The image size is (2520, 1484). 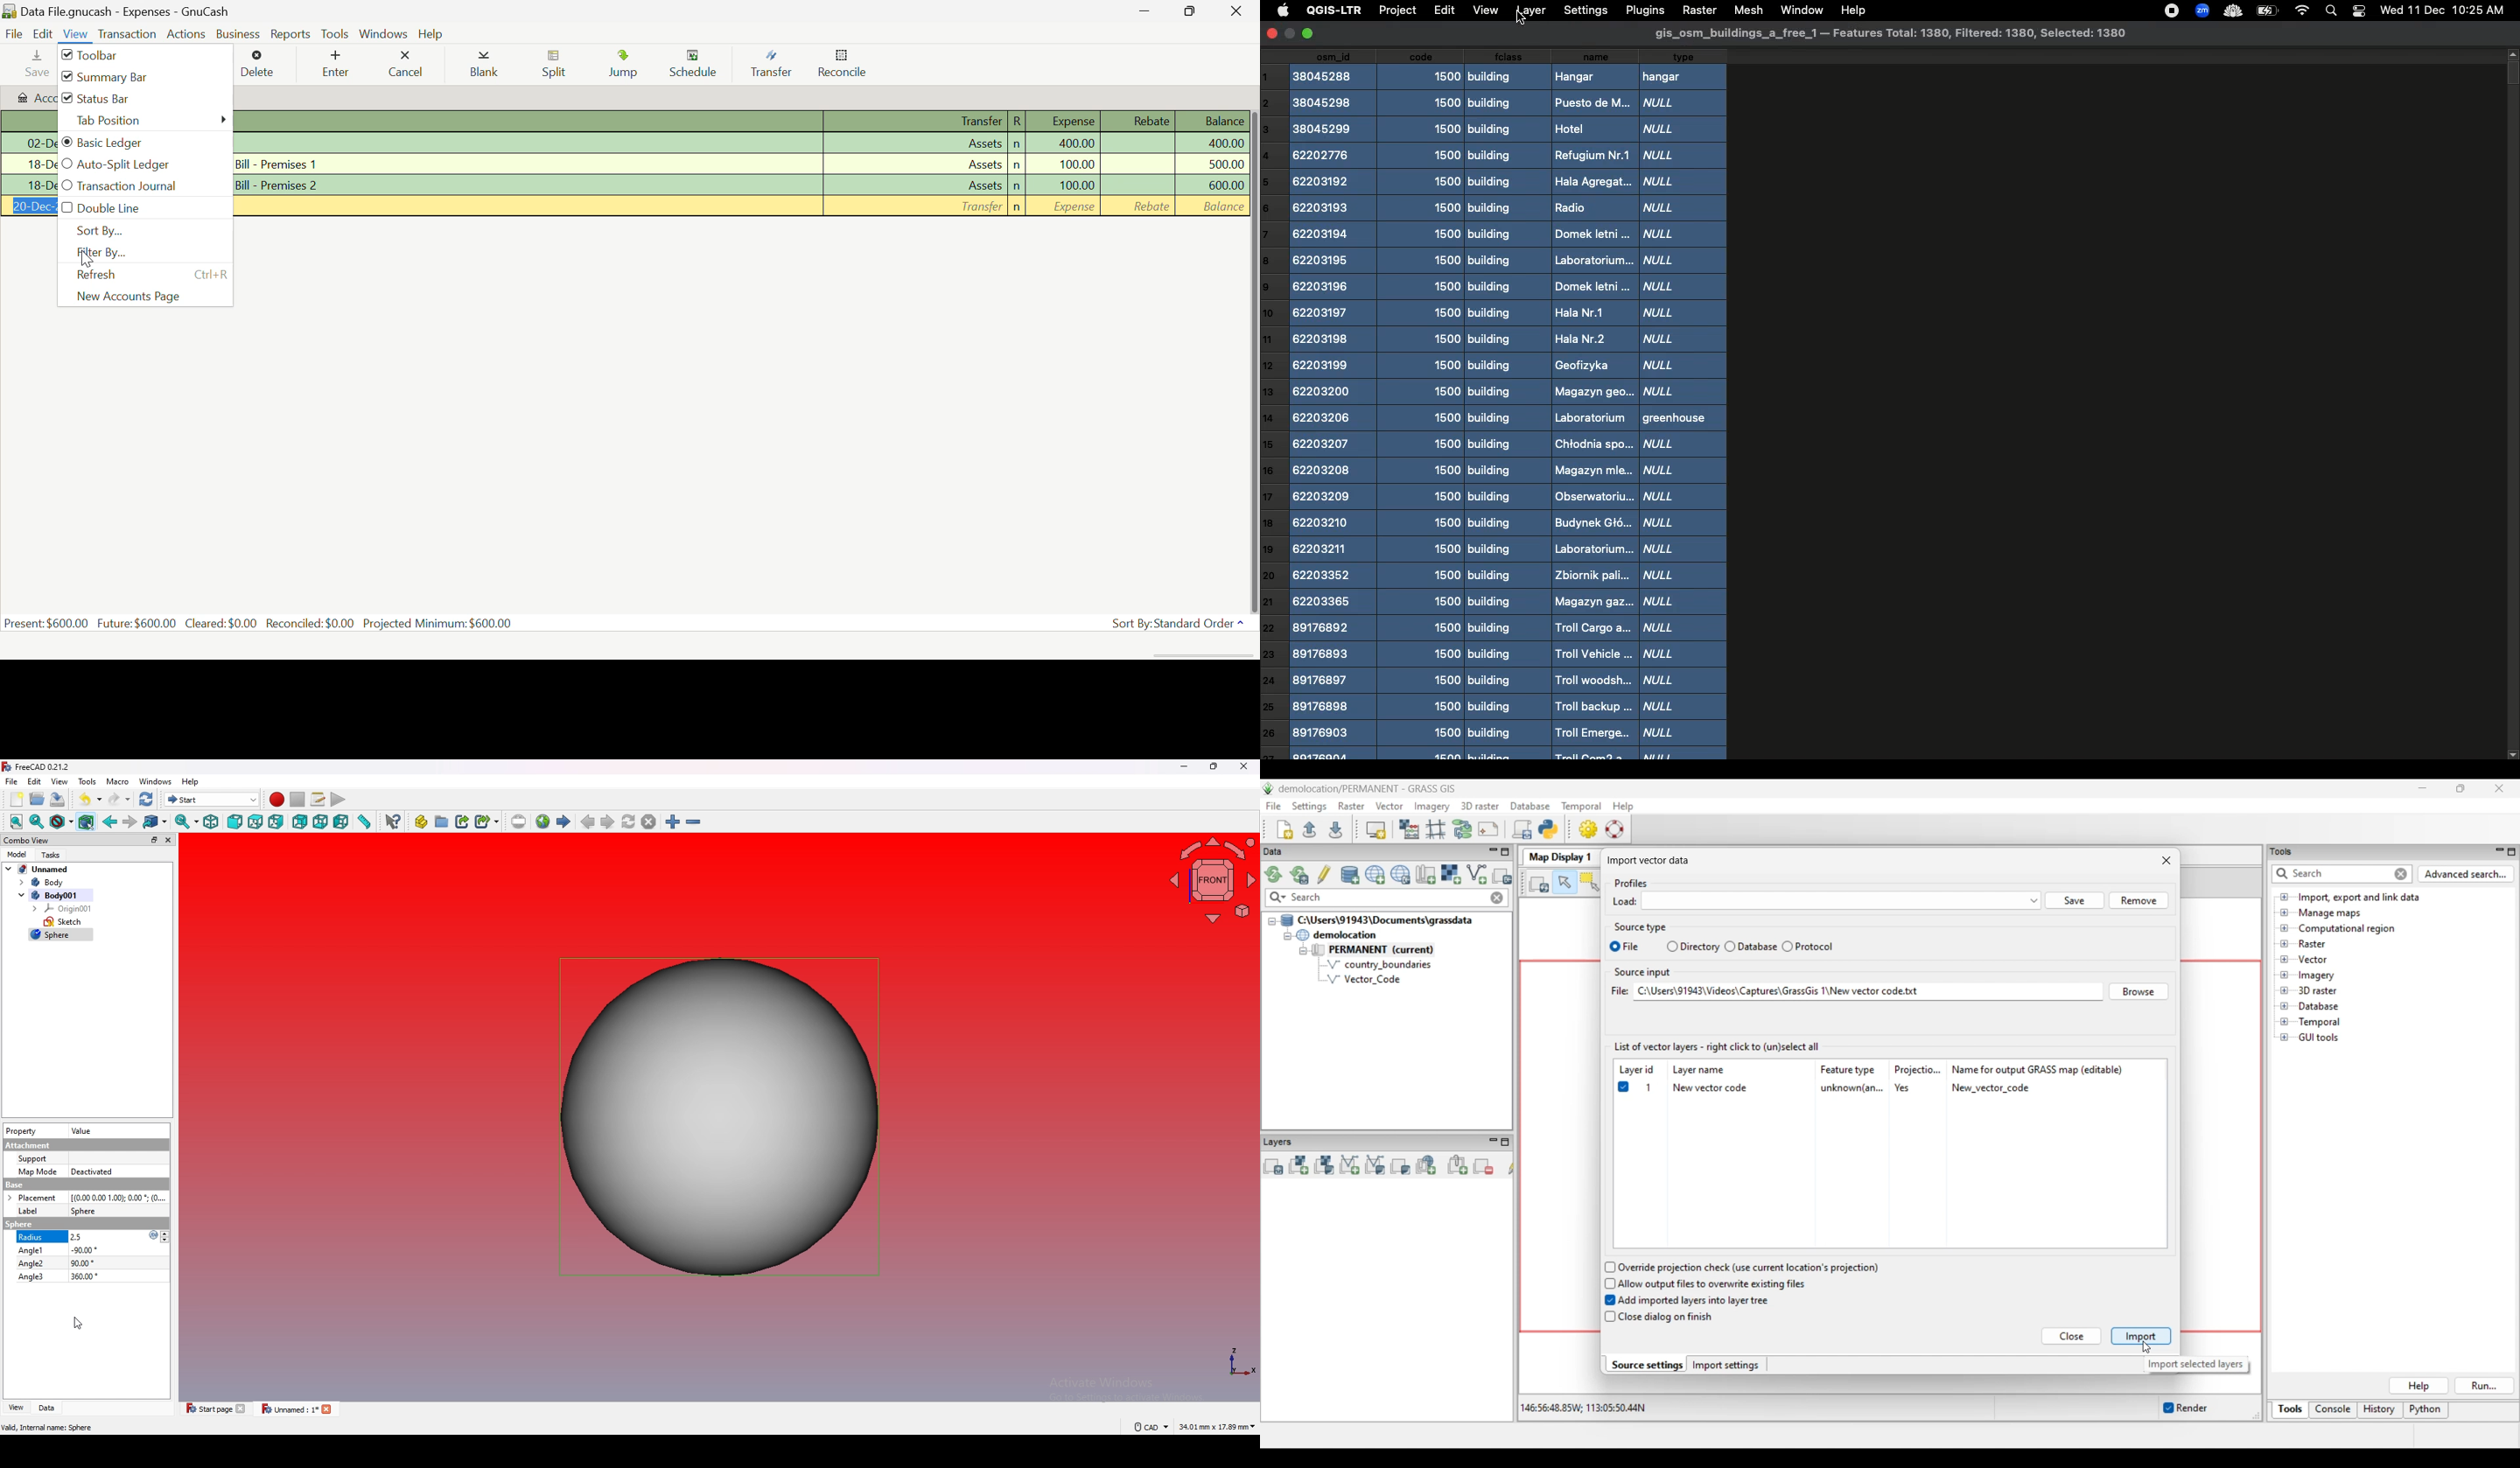 What do you see at coordinates (290, 32) in the screenshot?
I see `Reports` at bounding box center [290, 32].